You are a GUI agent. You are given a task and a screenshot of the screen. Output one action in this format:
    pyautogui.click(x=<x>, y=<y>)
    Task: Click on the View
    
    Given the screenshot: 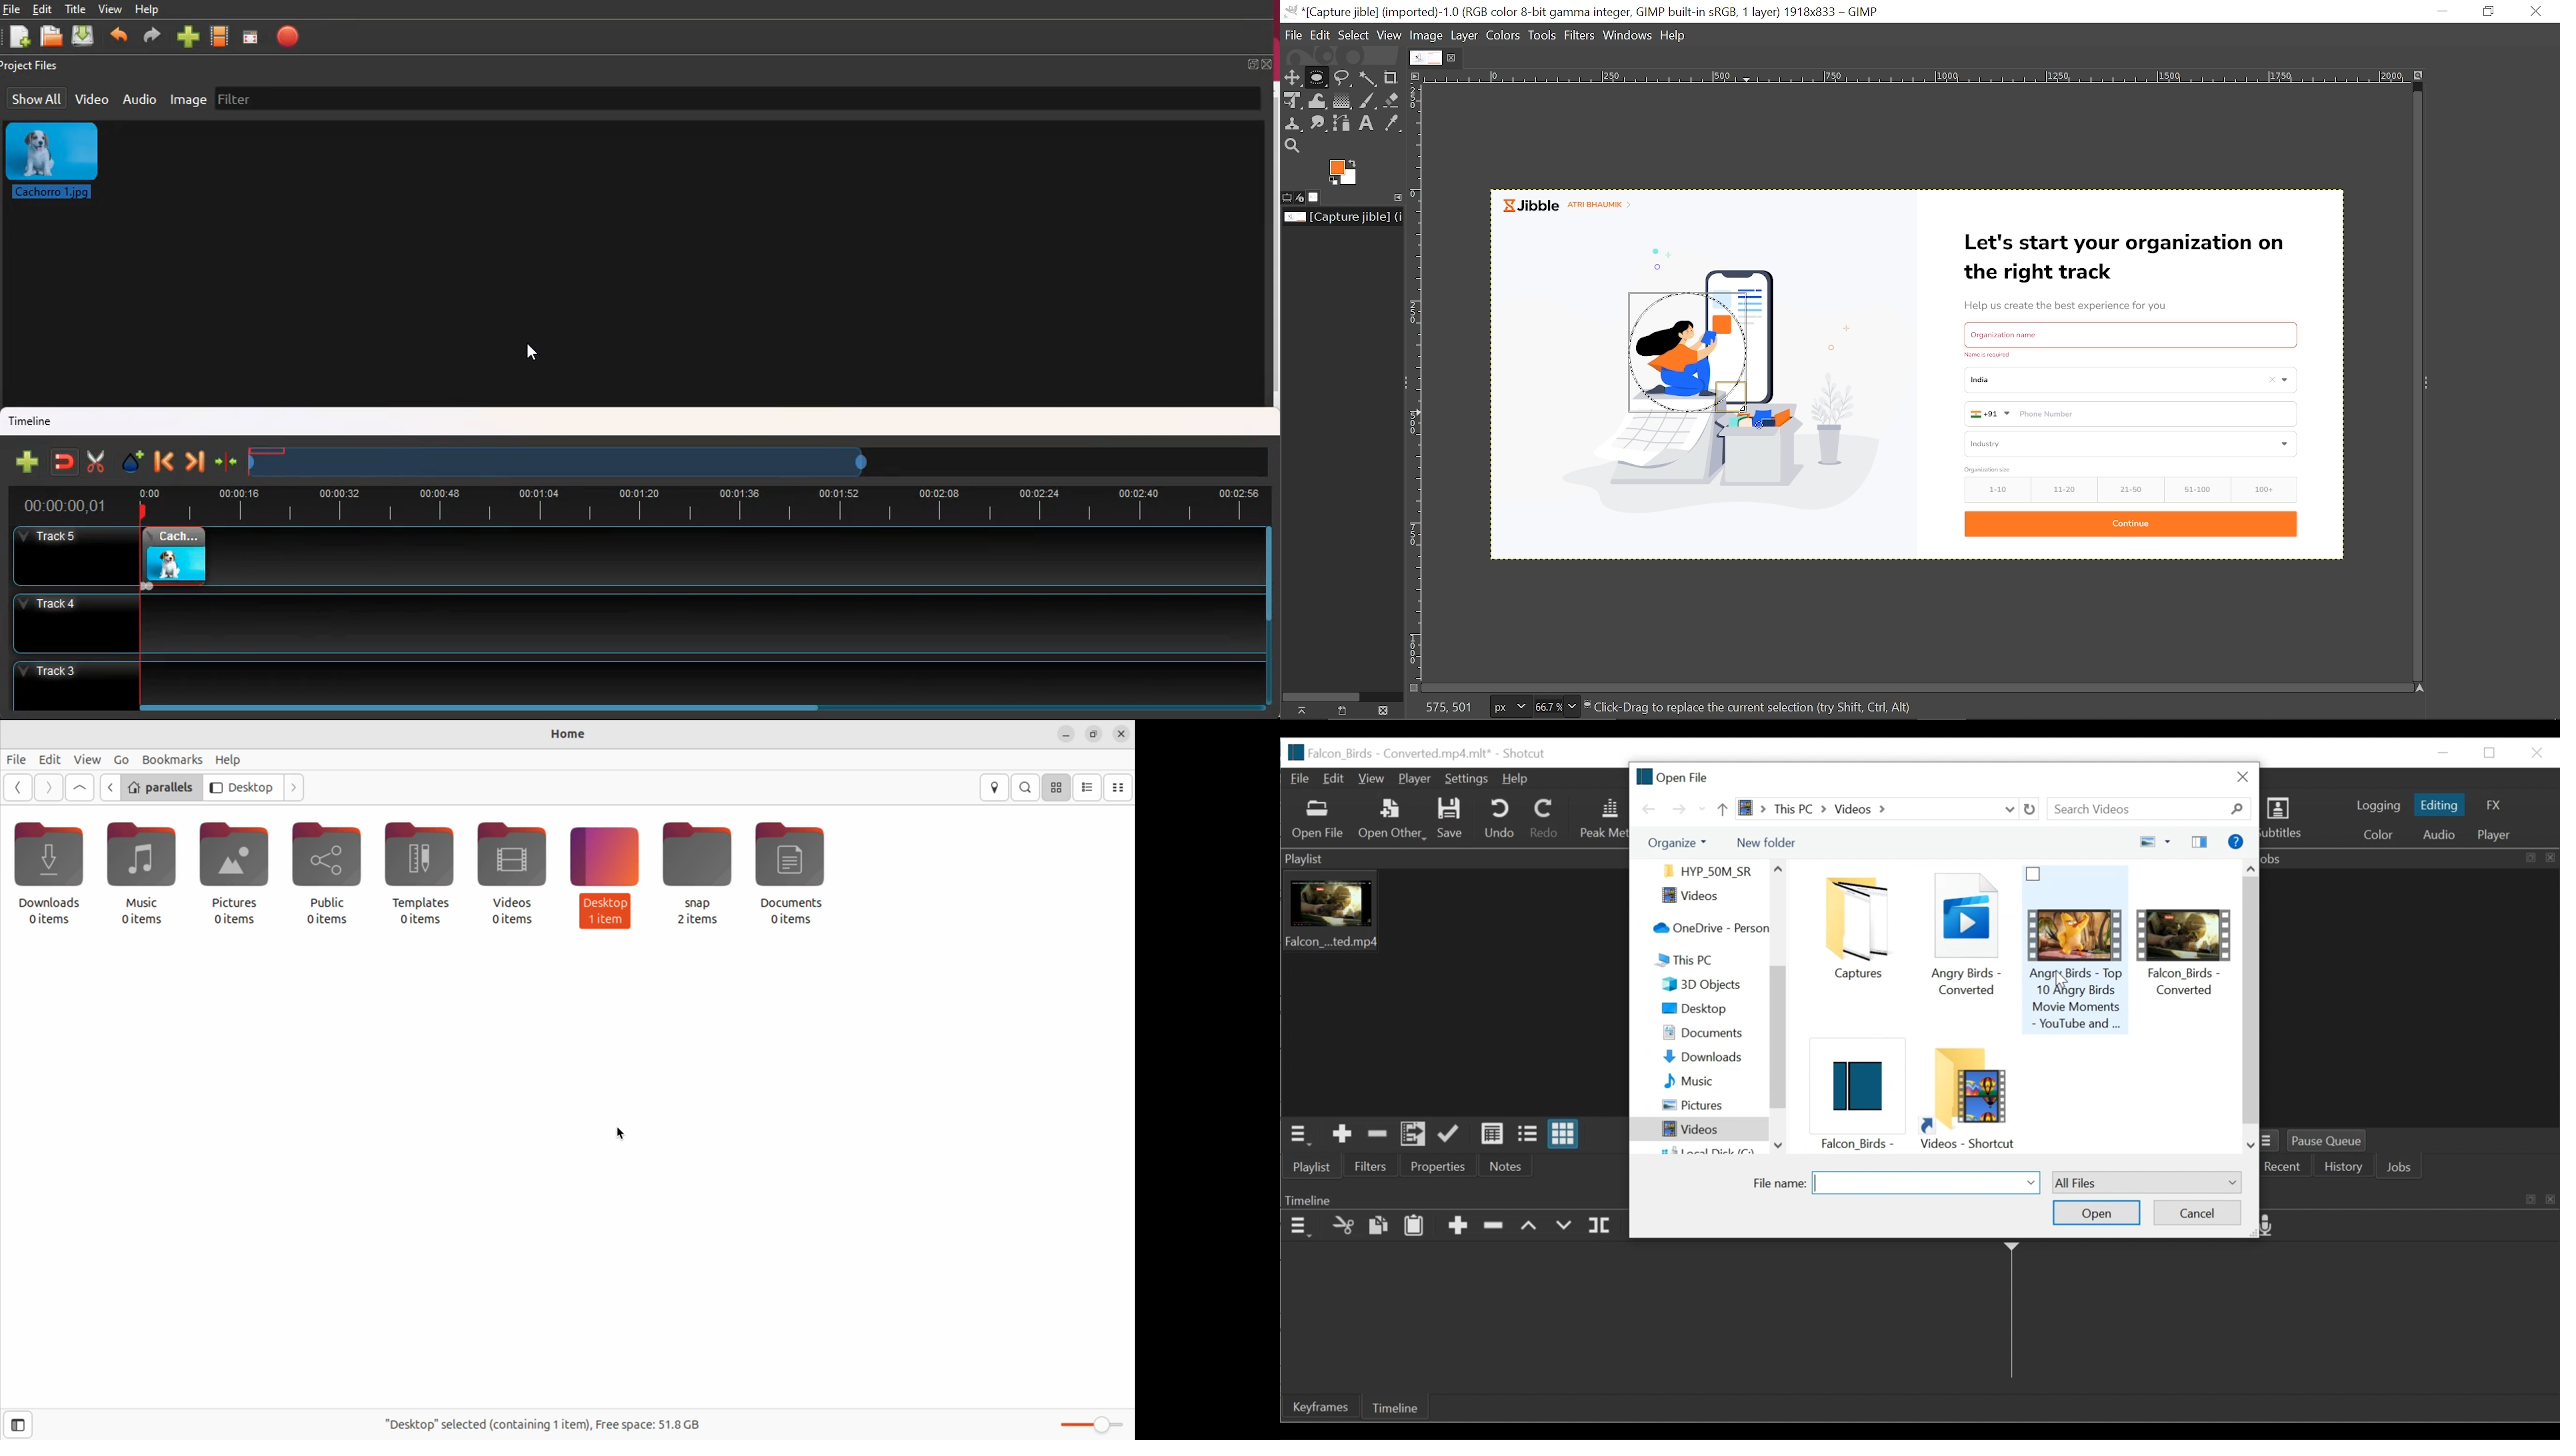 What is the action you would take?
    pyautogui.click(x=1373, y=779)
    